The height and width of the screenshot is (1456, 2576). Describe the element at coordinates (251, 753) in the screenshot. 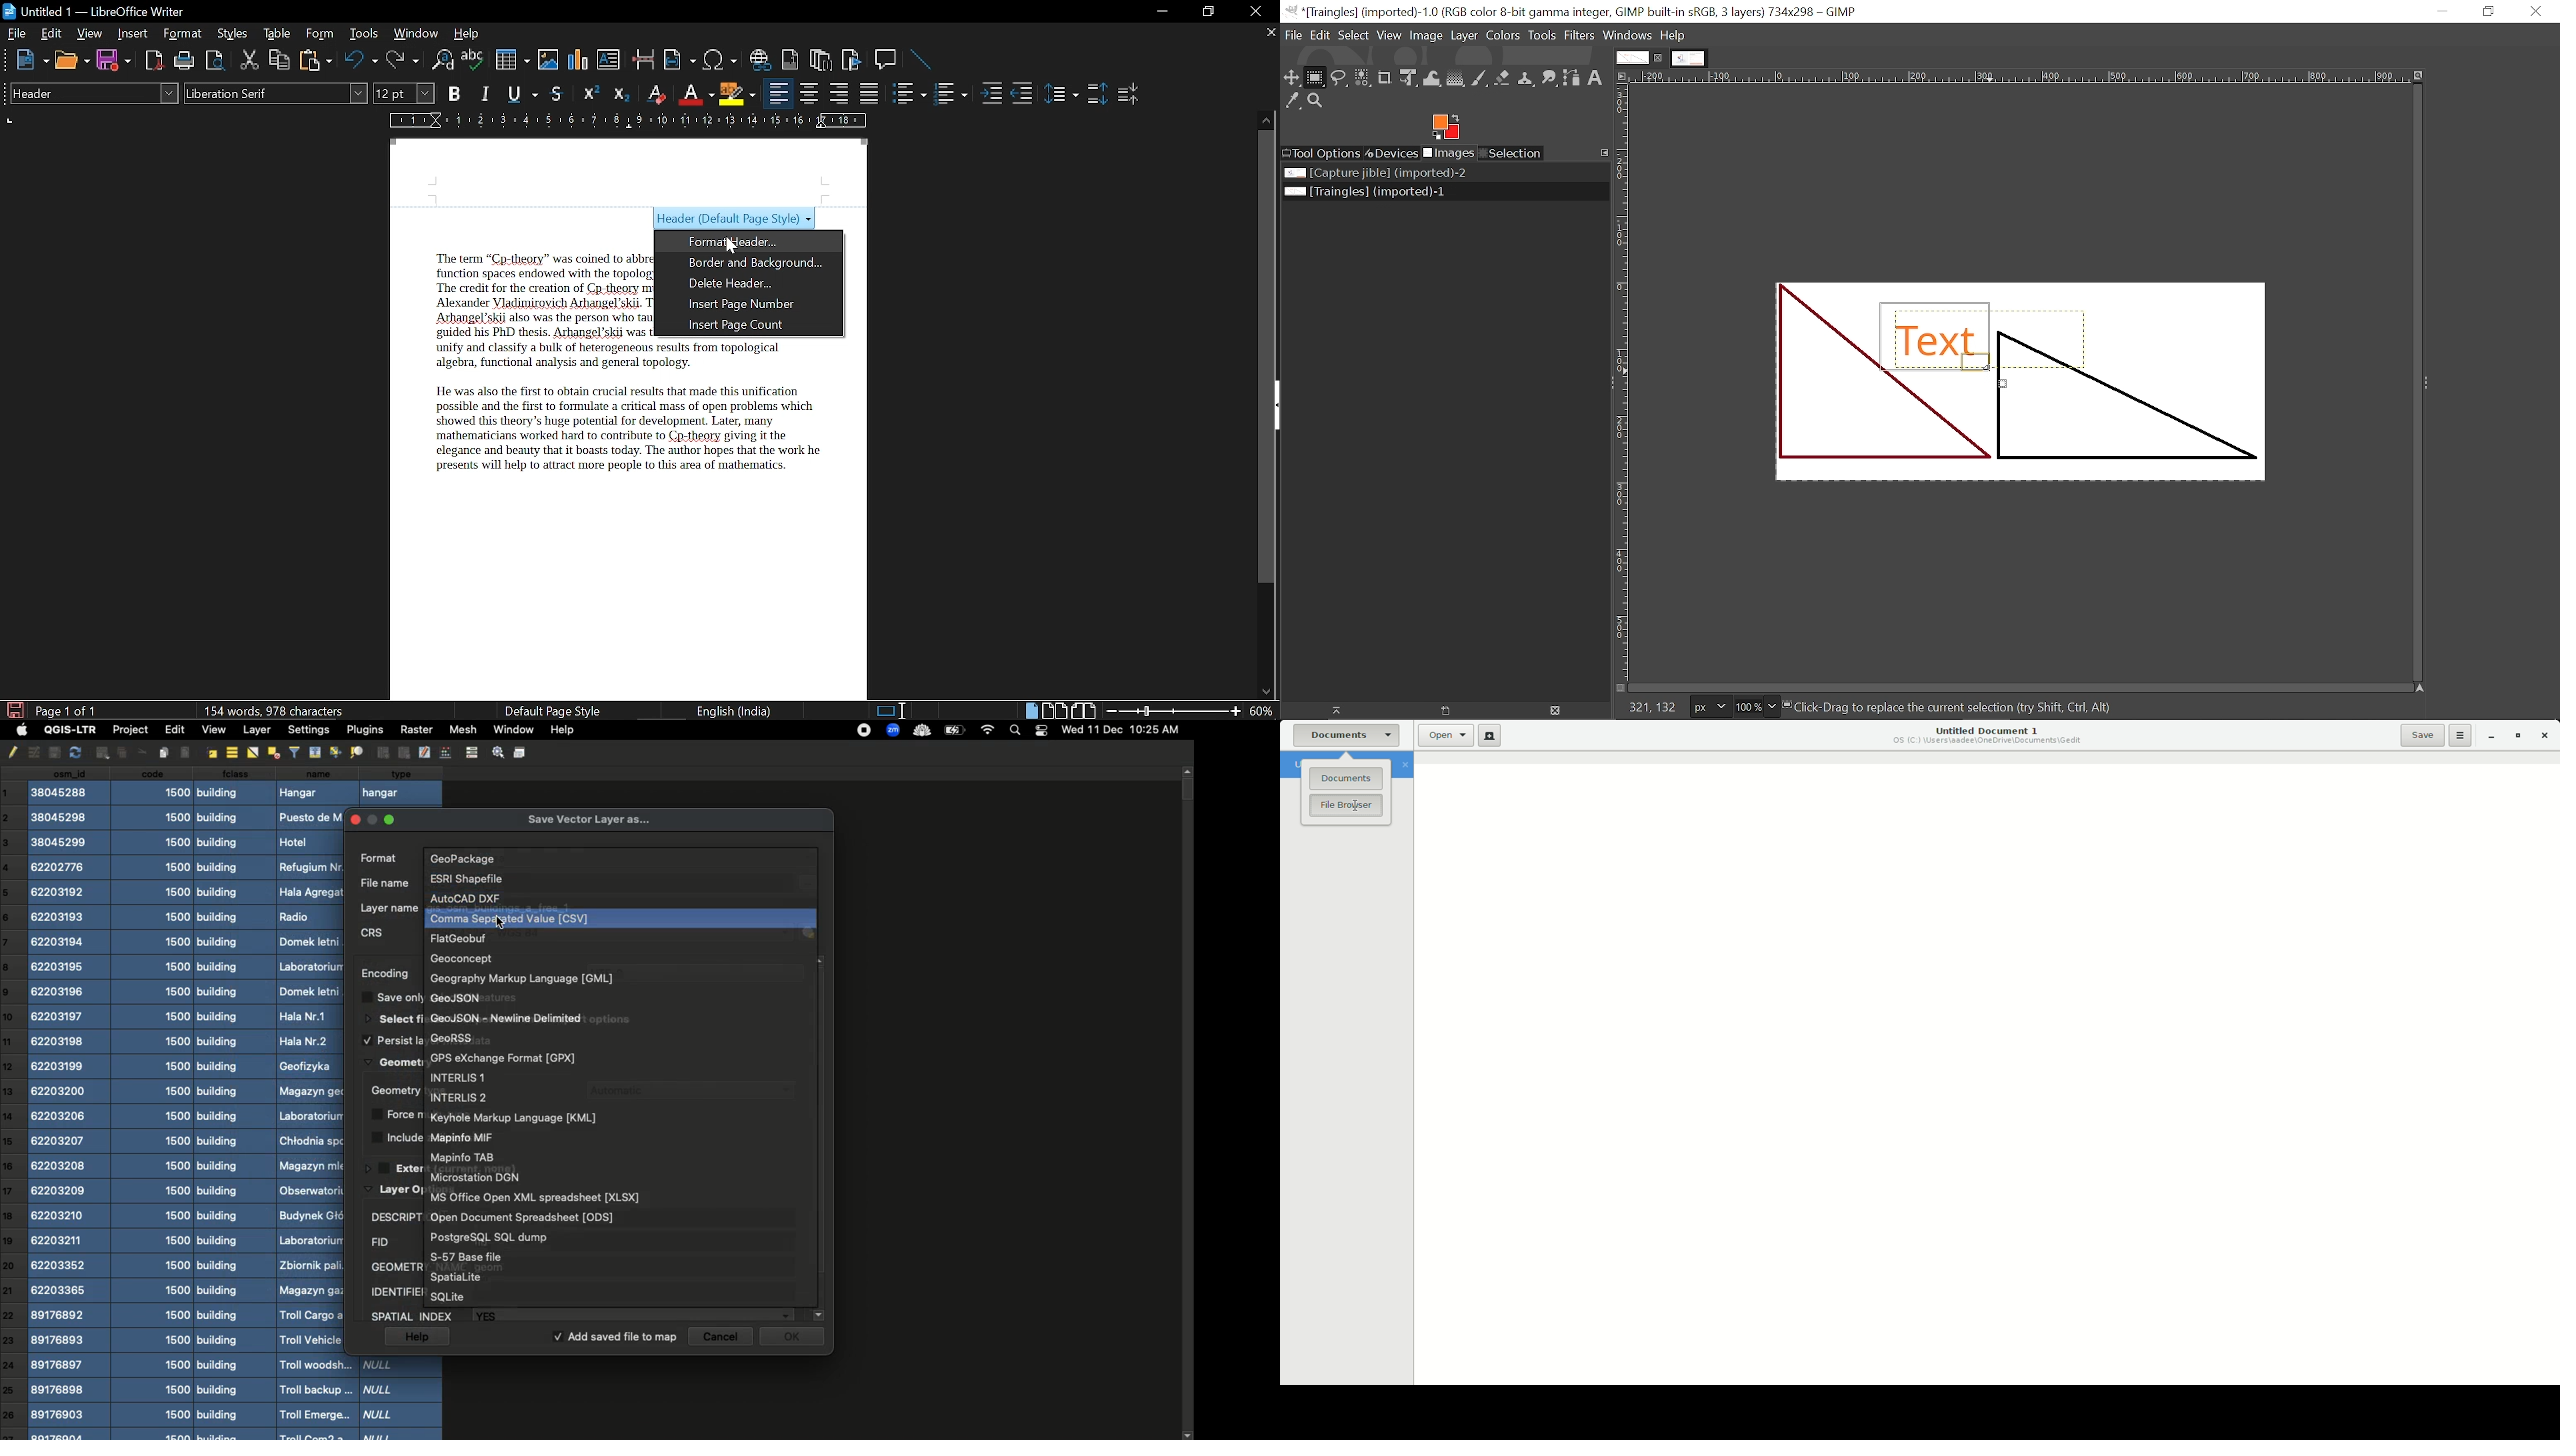

I see `Flip Horizontally` at that location.